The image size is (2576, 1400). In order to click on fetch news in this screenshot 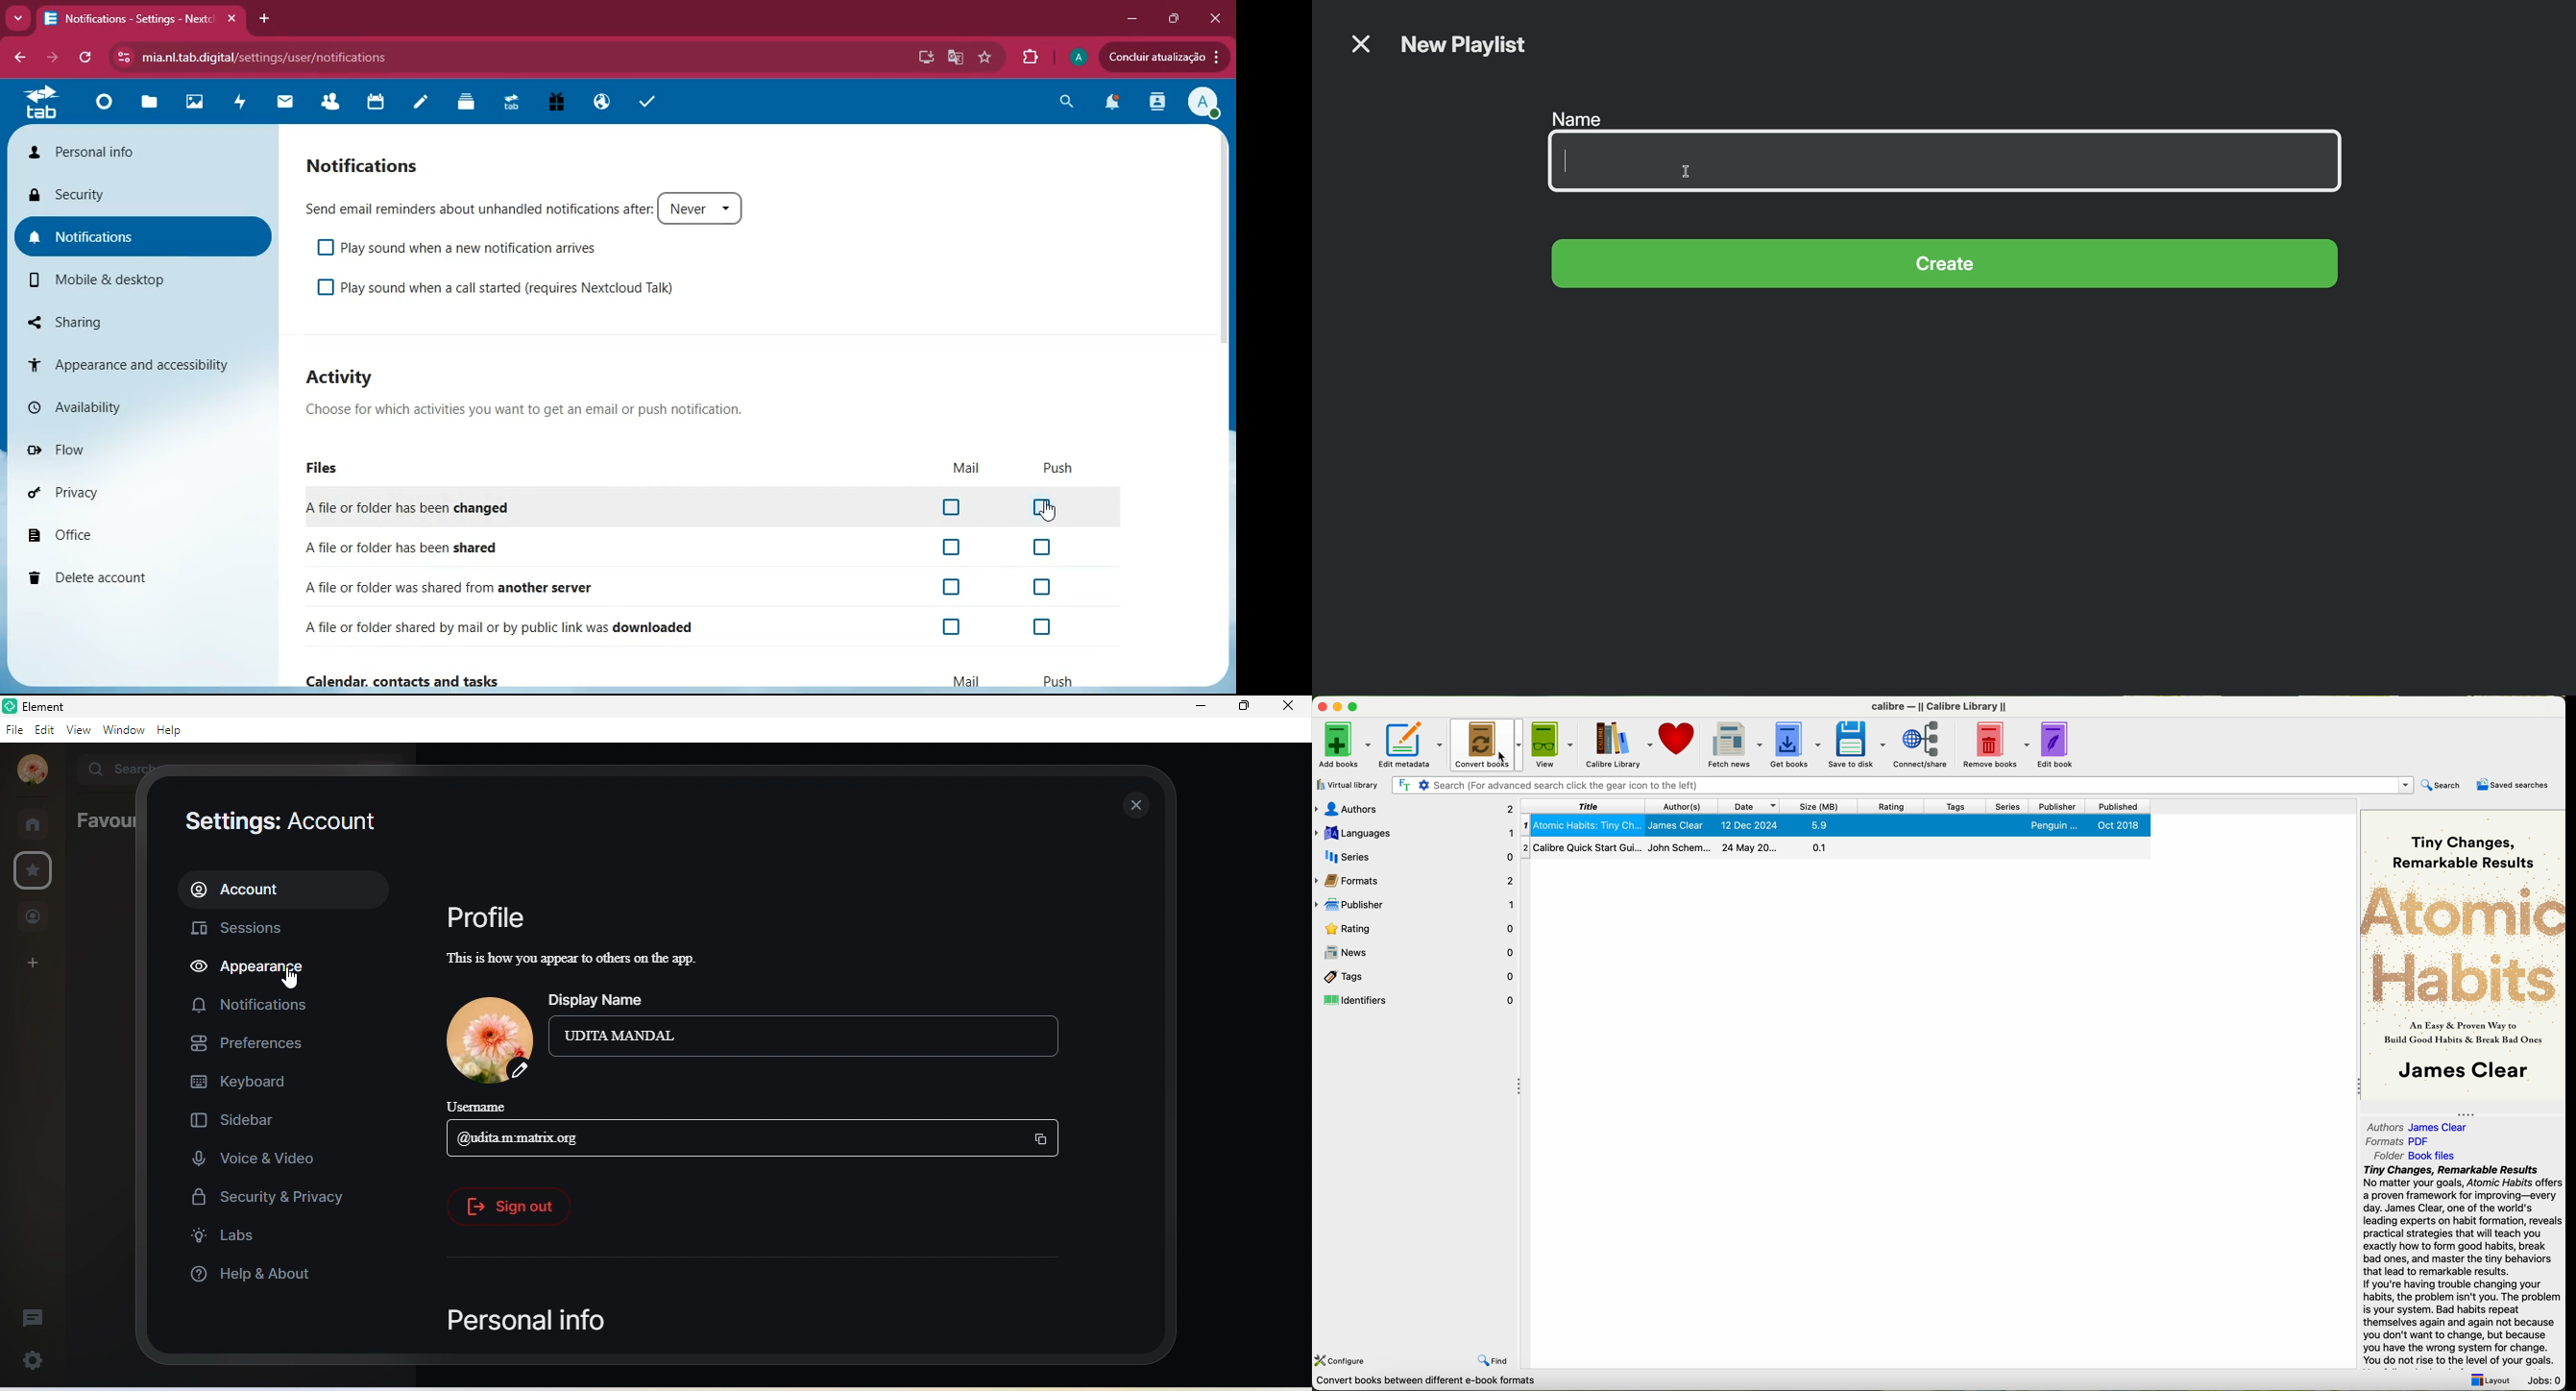, I will do `click(1736, 743)`.